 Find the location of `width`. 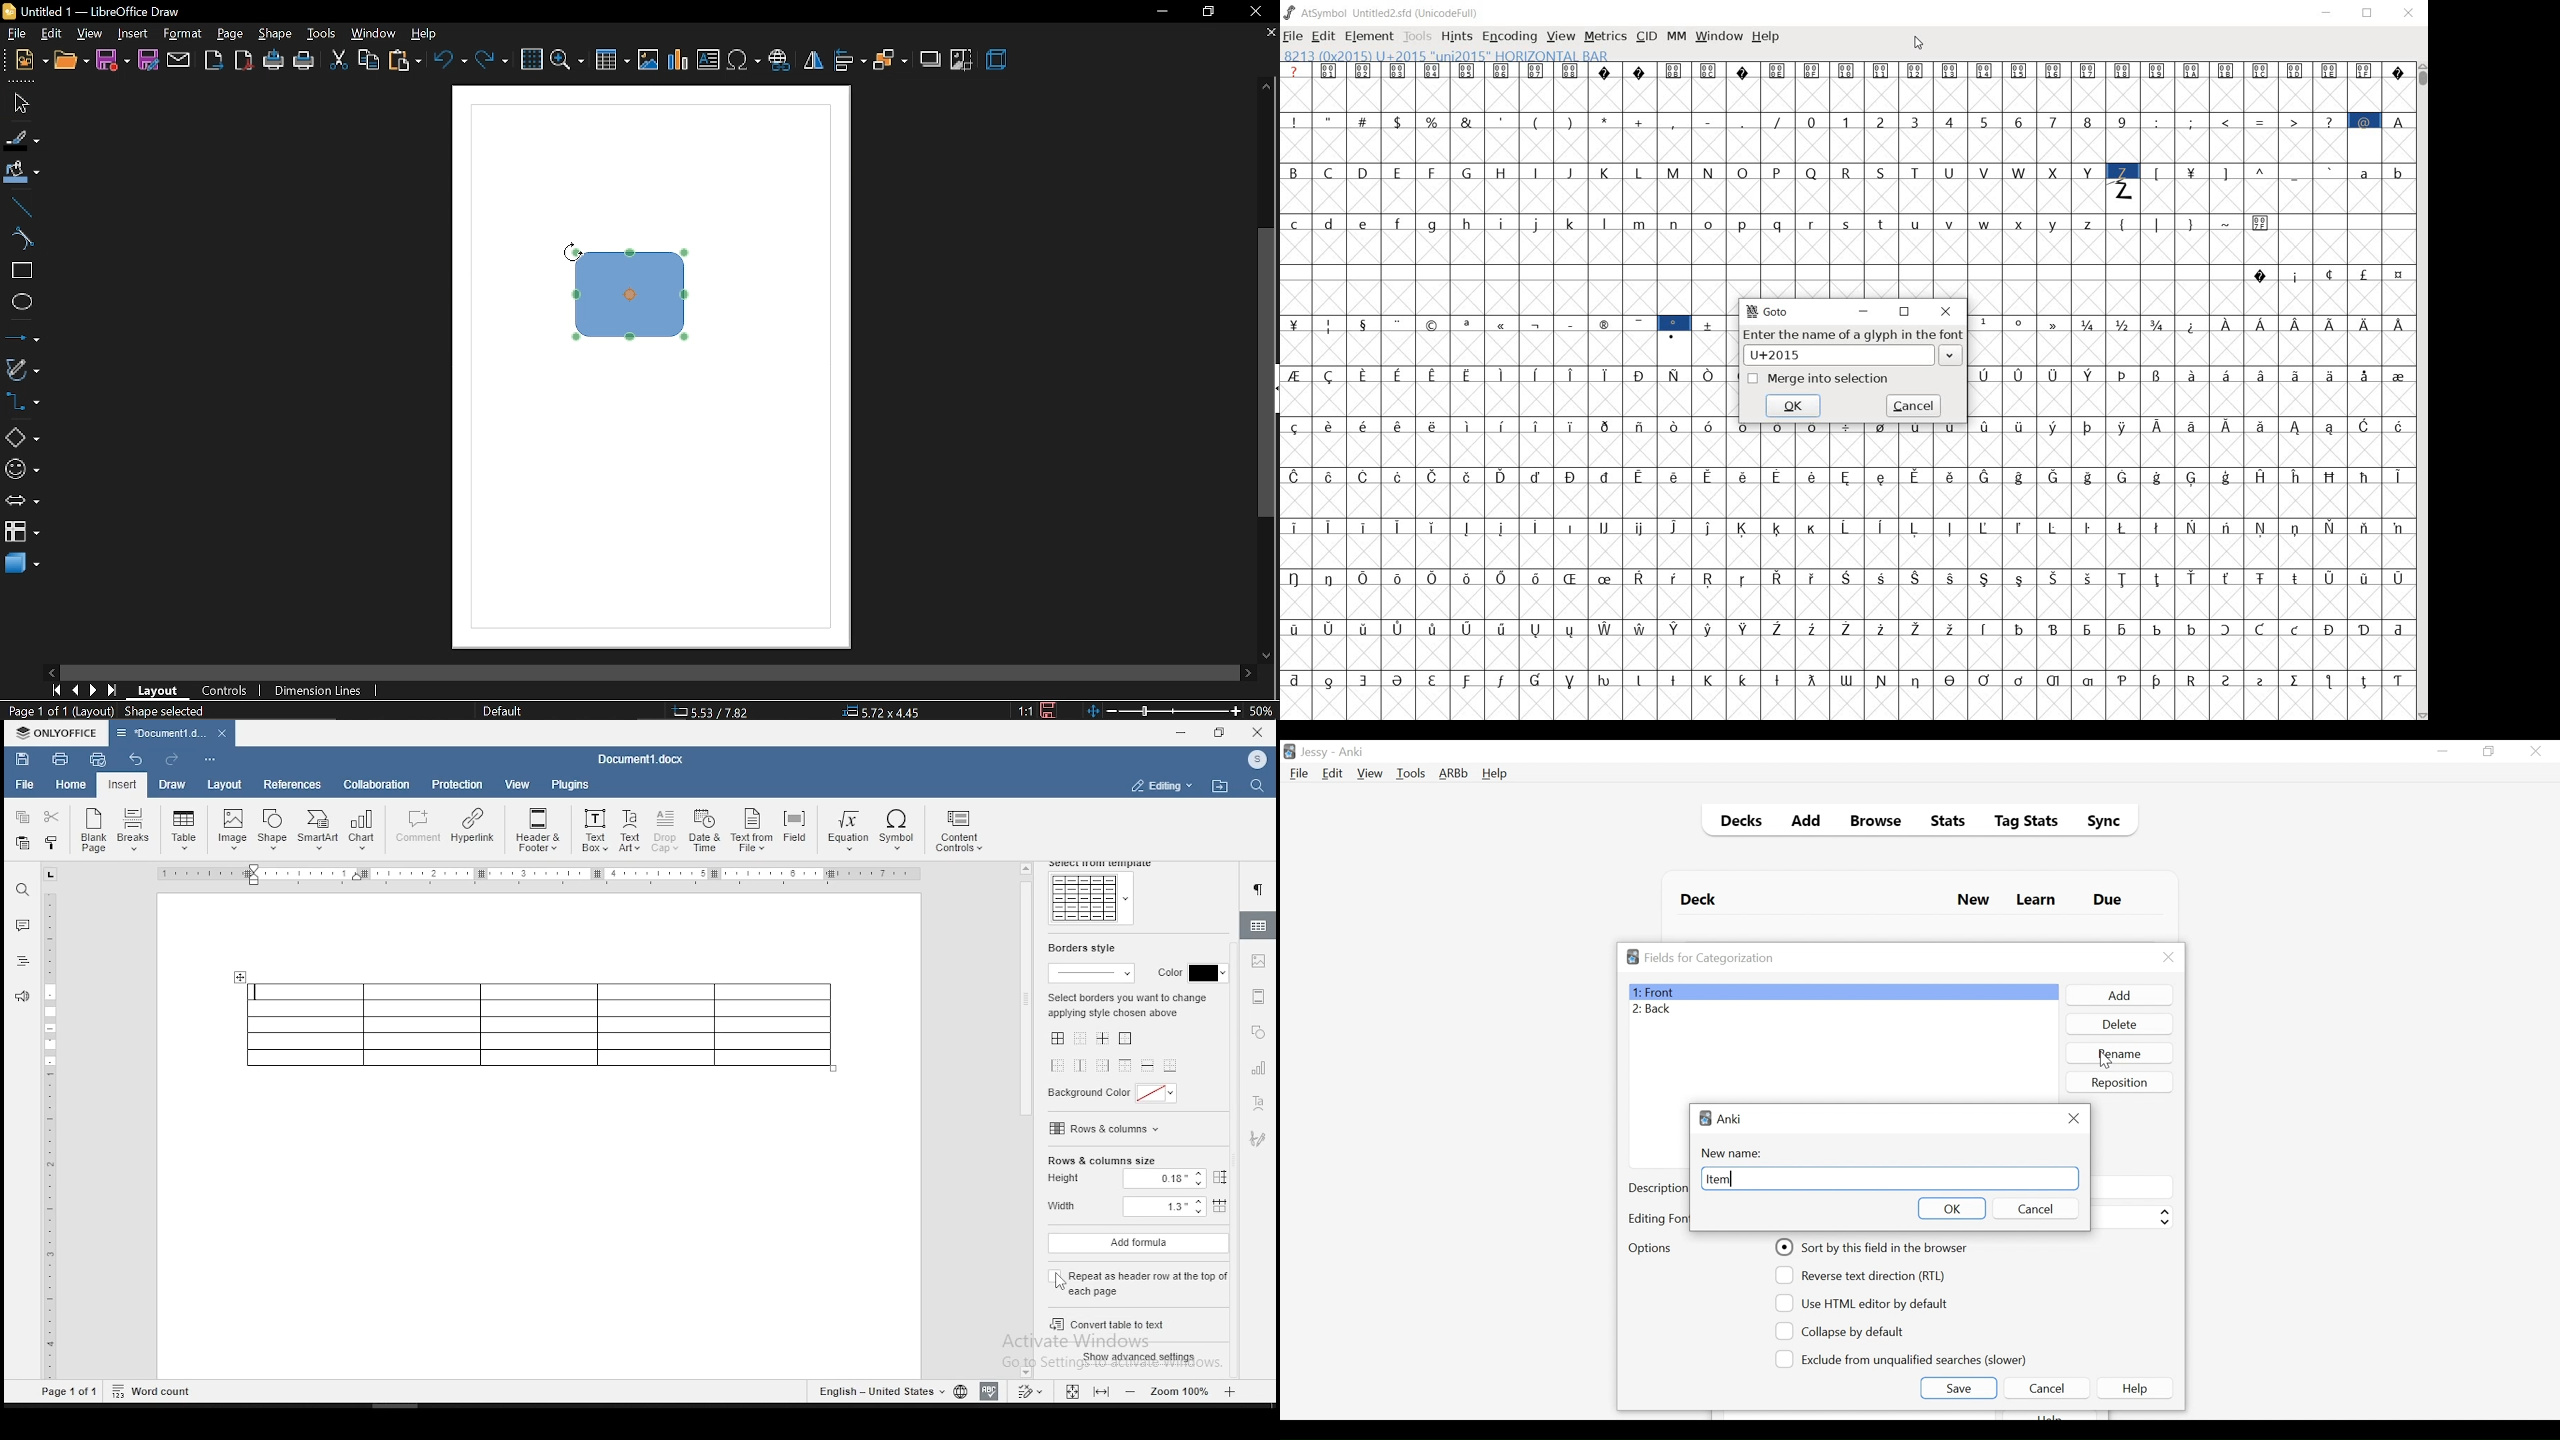

width is located at coordinates (1135, 1208).